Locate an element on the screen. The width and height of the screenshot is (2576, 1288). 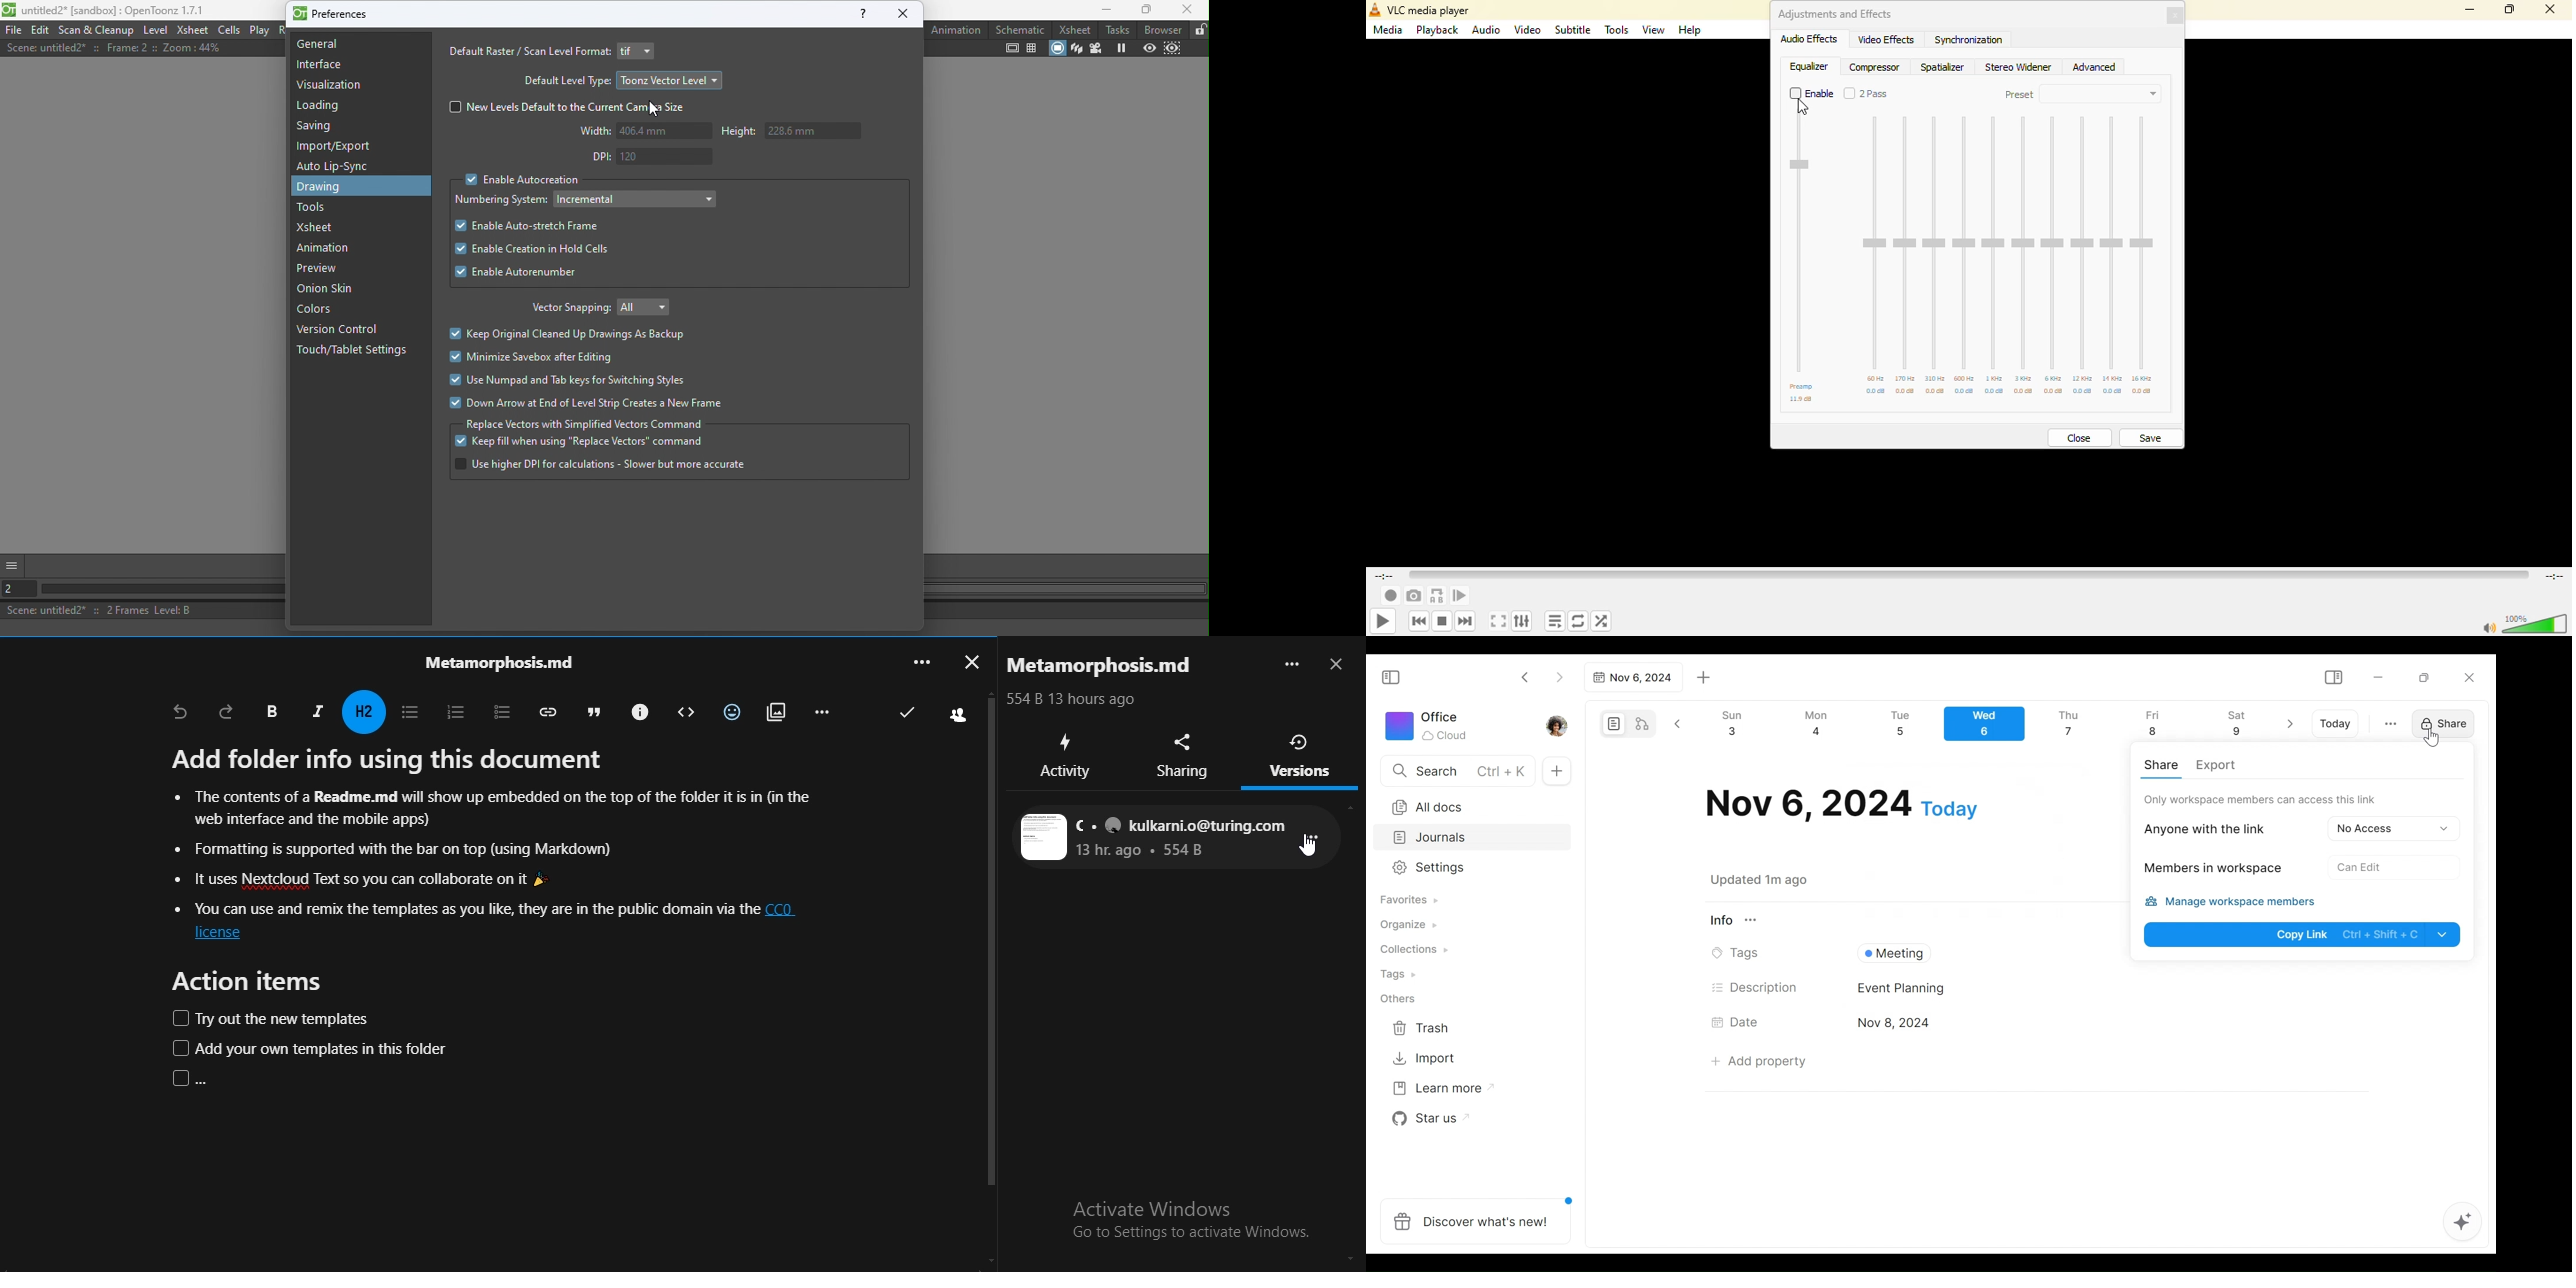
Enable autorenumber is located at coordinates (519, 275).